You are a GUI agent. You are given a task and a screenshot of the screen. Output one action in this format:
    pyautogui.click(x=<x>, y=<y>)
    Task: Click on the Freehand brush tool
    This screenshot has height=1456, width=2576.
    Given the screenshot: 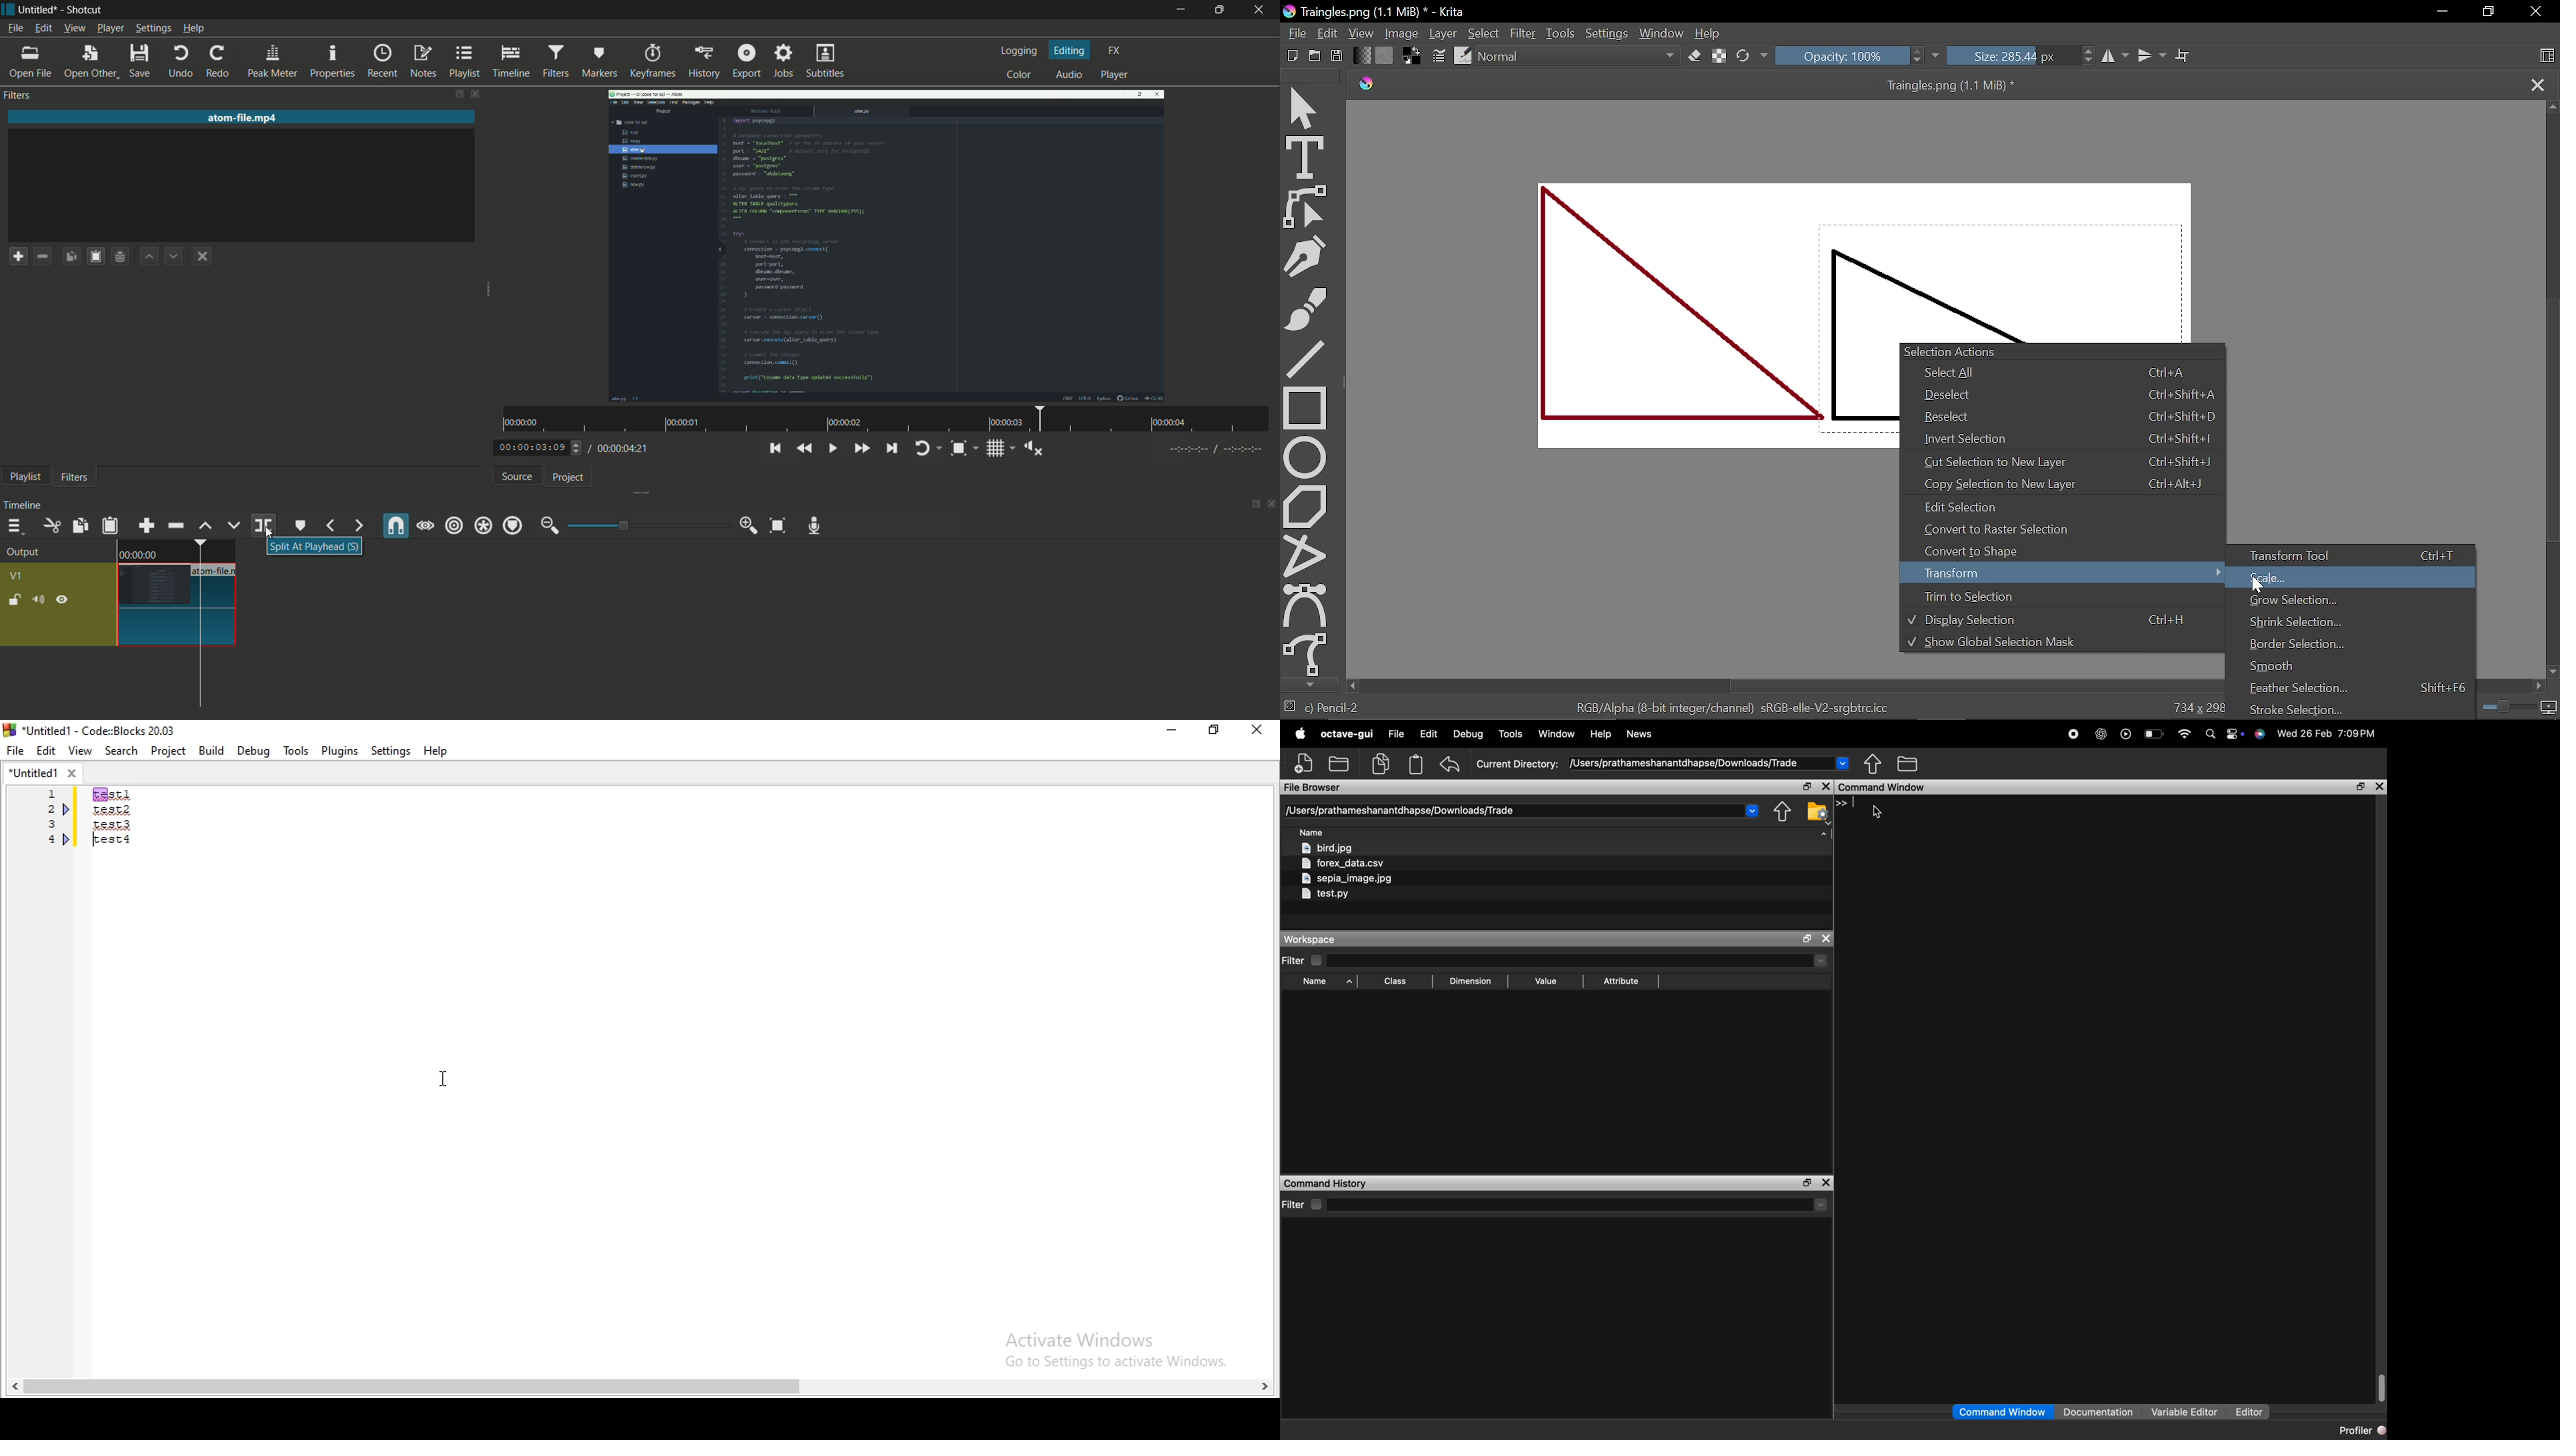 What is the action you would take?
    pyautogui.click(x=1306, y=305)
    